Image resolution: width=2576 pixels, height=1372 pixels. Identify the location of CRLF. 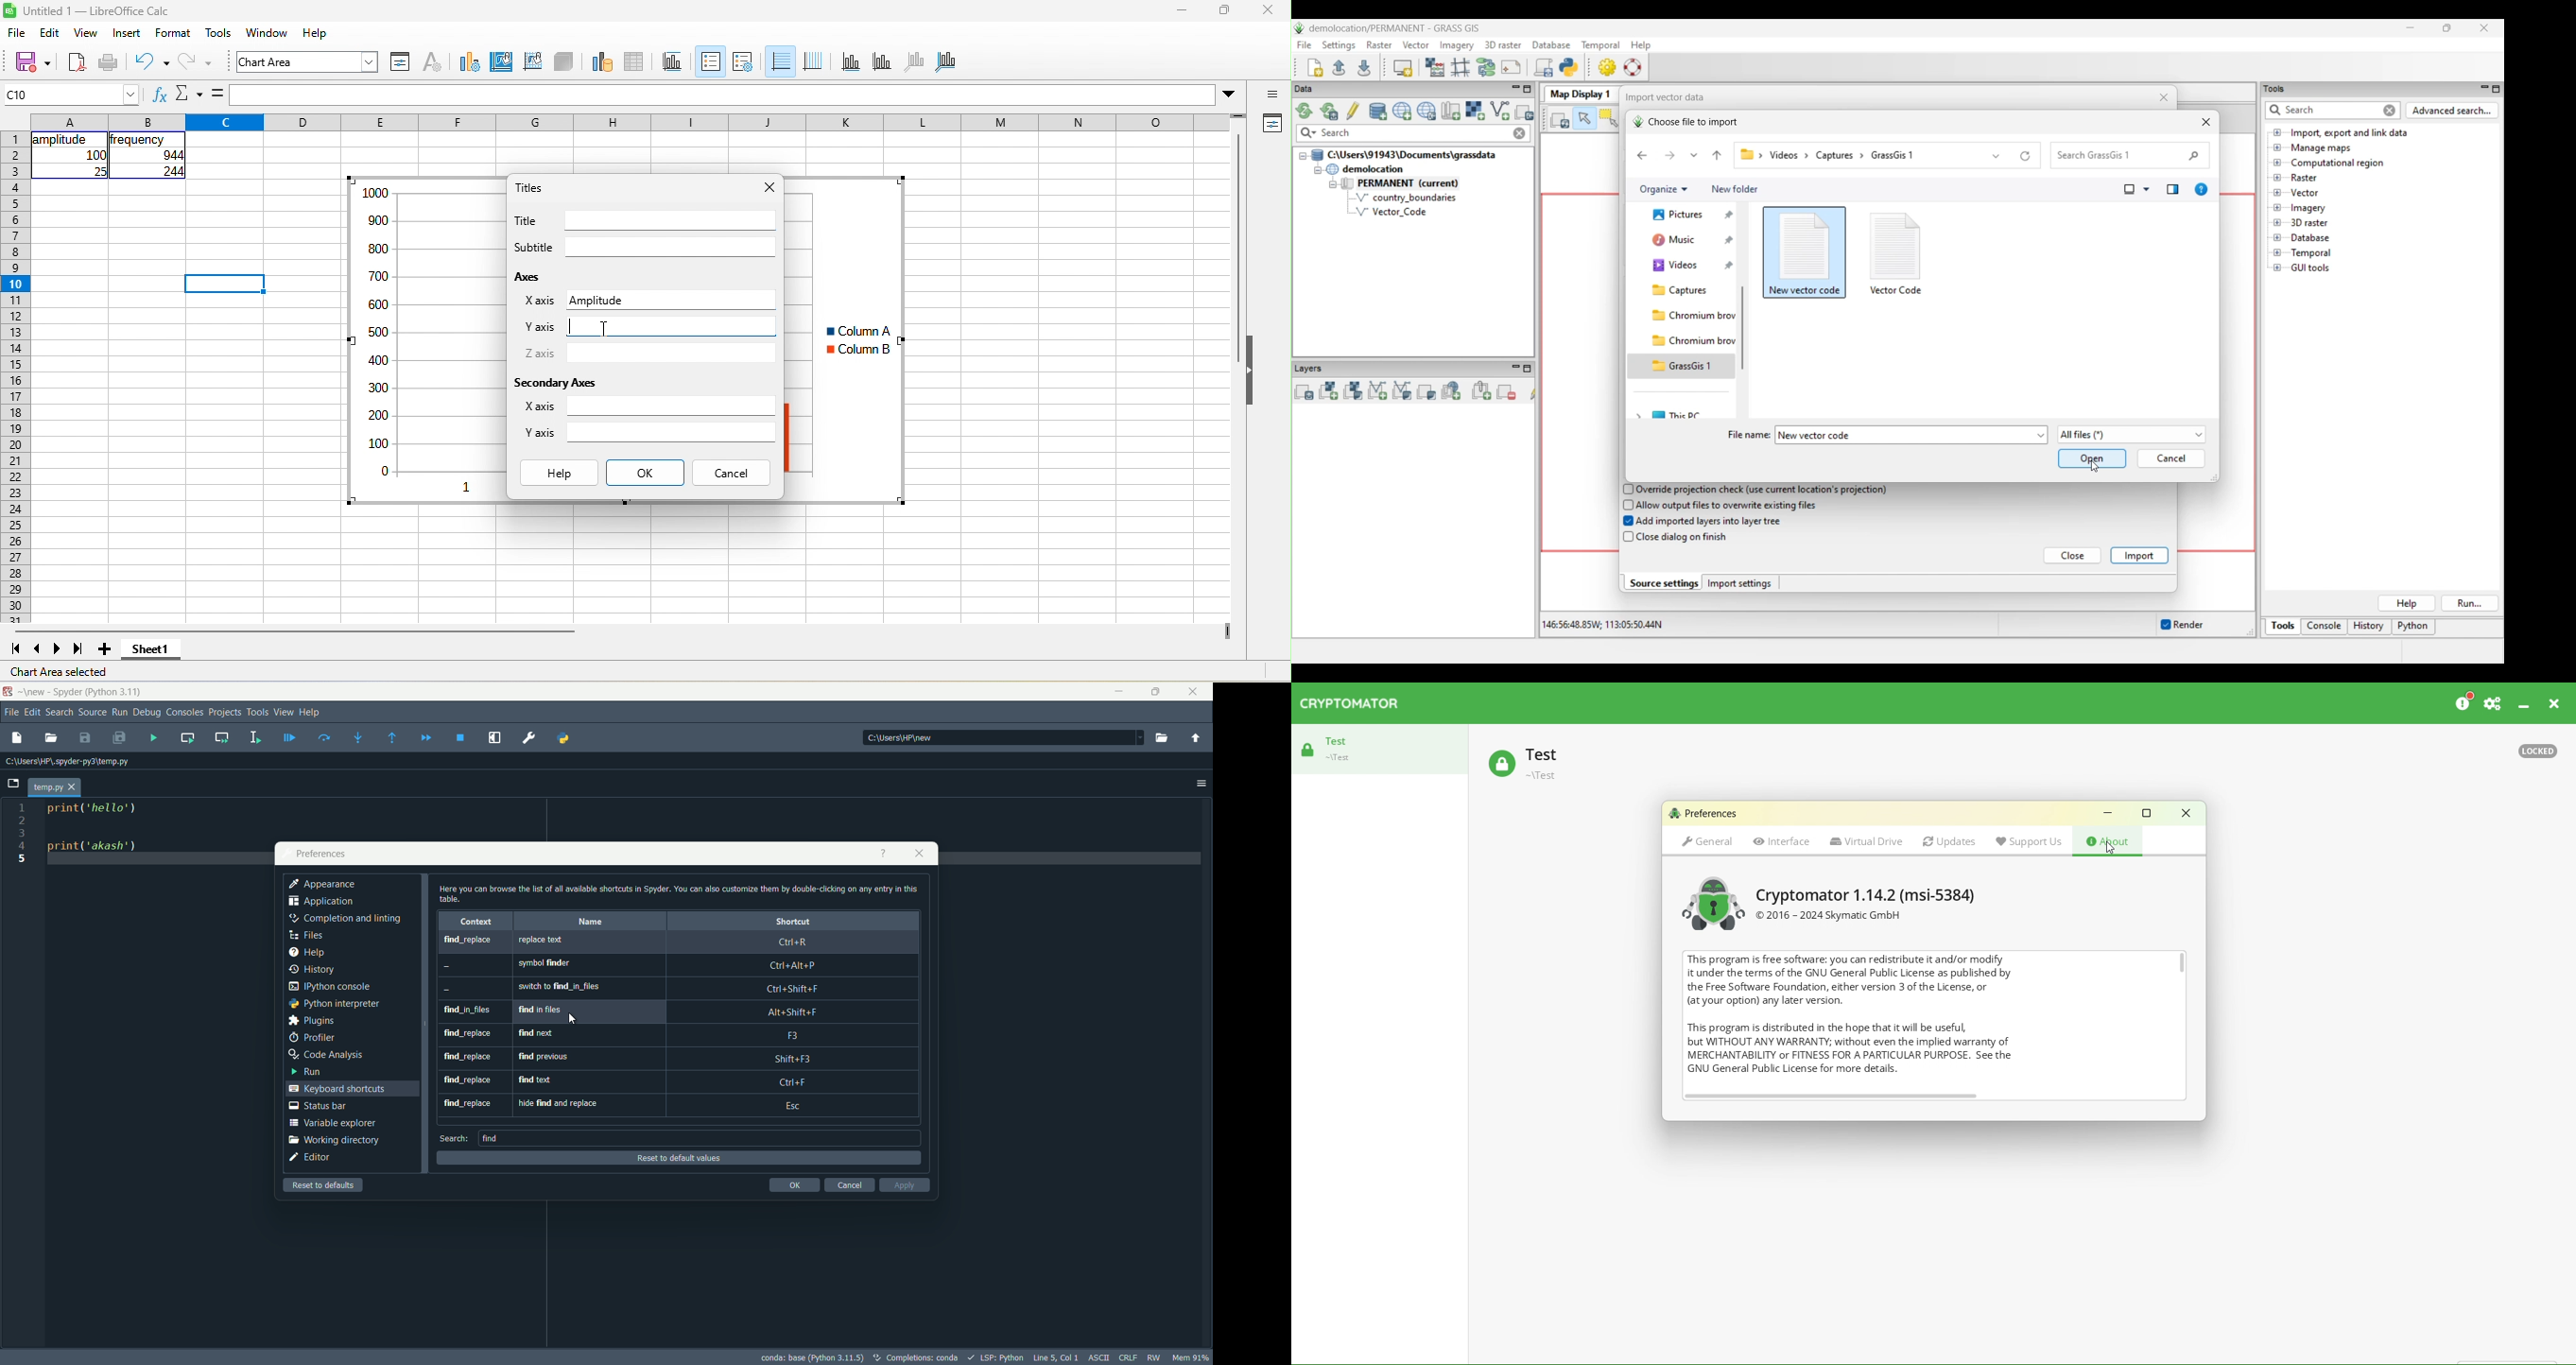
(1130, 1357).